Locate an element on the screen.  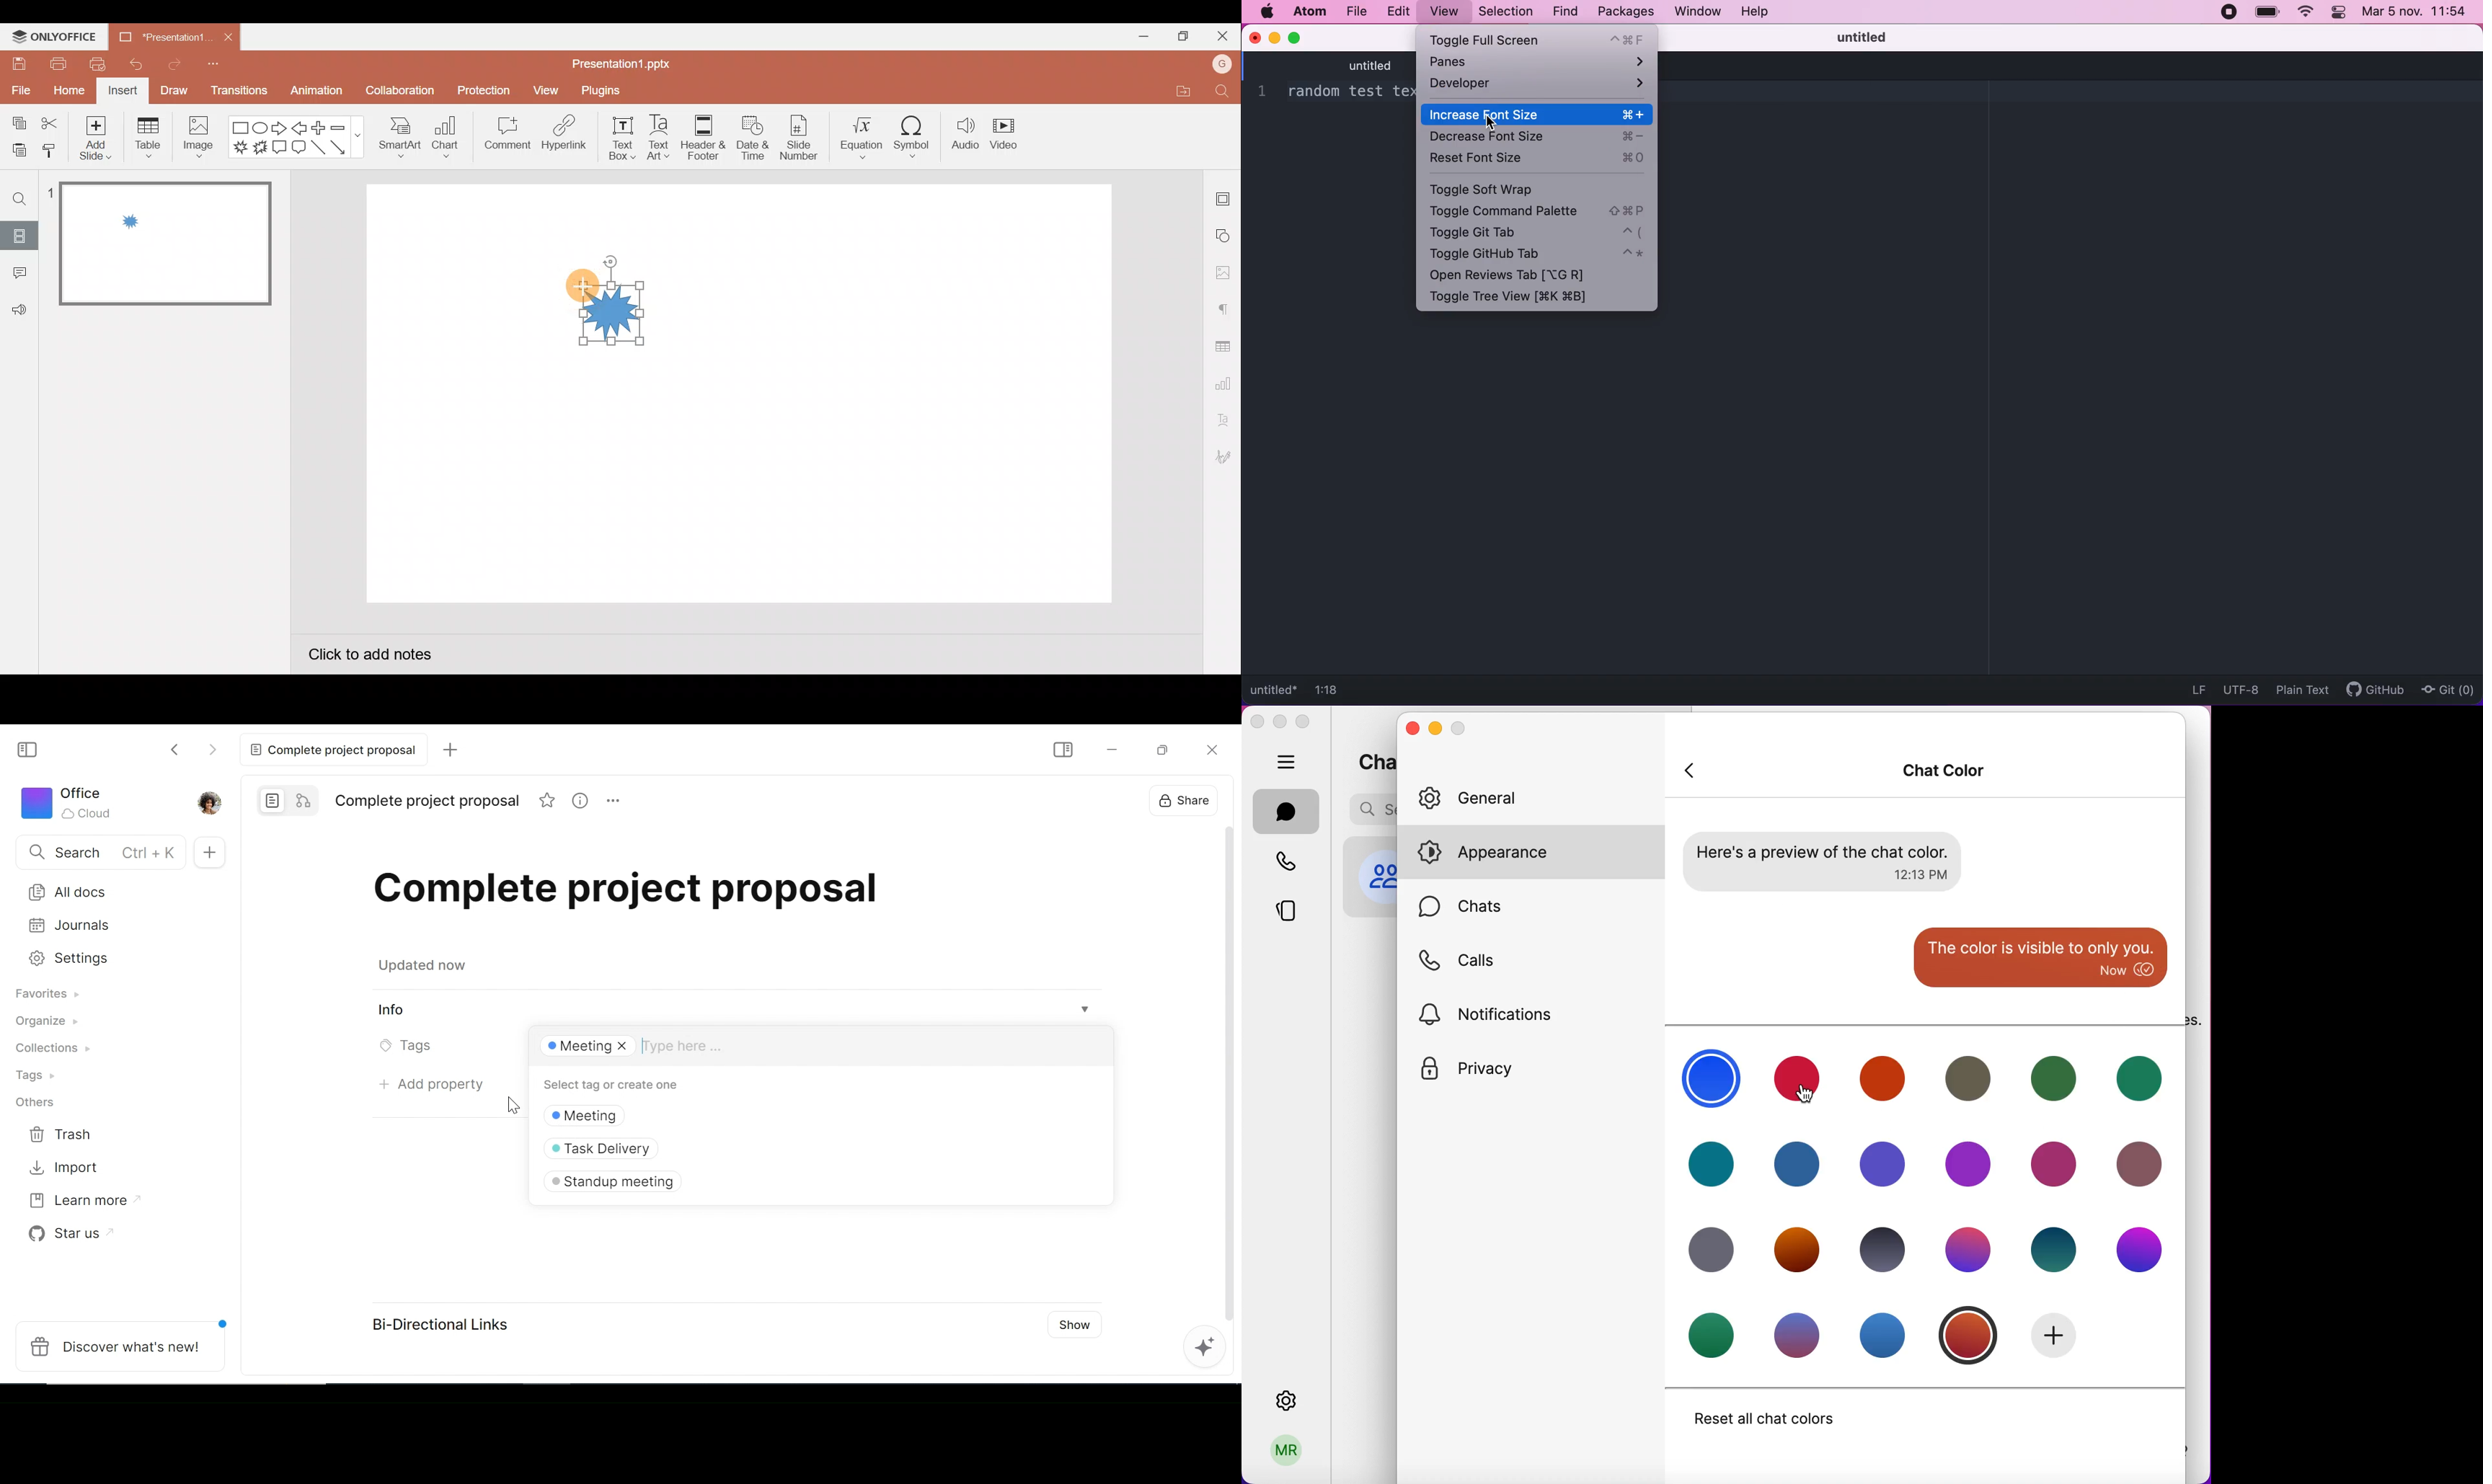
Text box is located at coordinates (613, 139).